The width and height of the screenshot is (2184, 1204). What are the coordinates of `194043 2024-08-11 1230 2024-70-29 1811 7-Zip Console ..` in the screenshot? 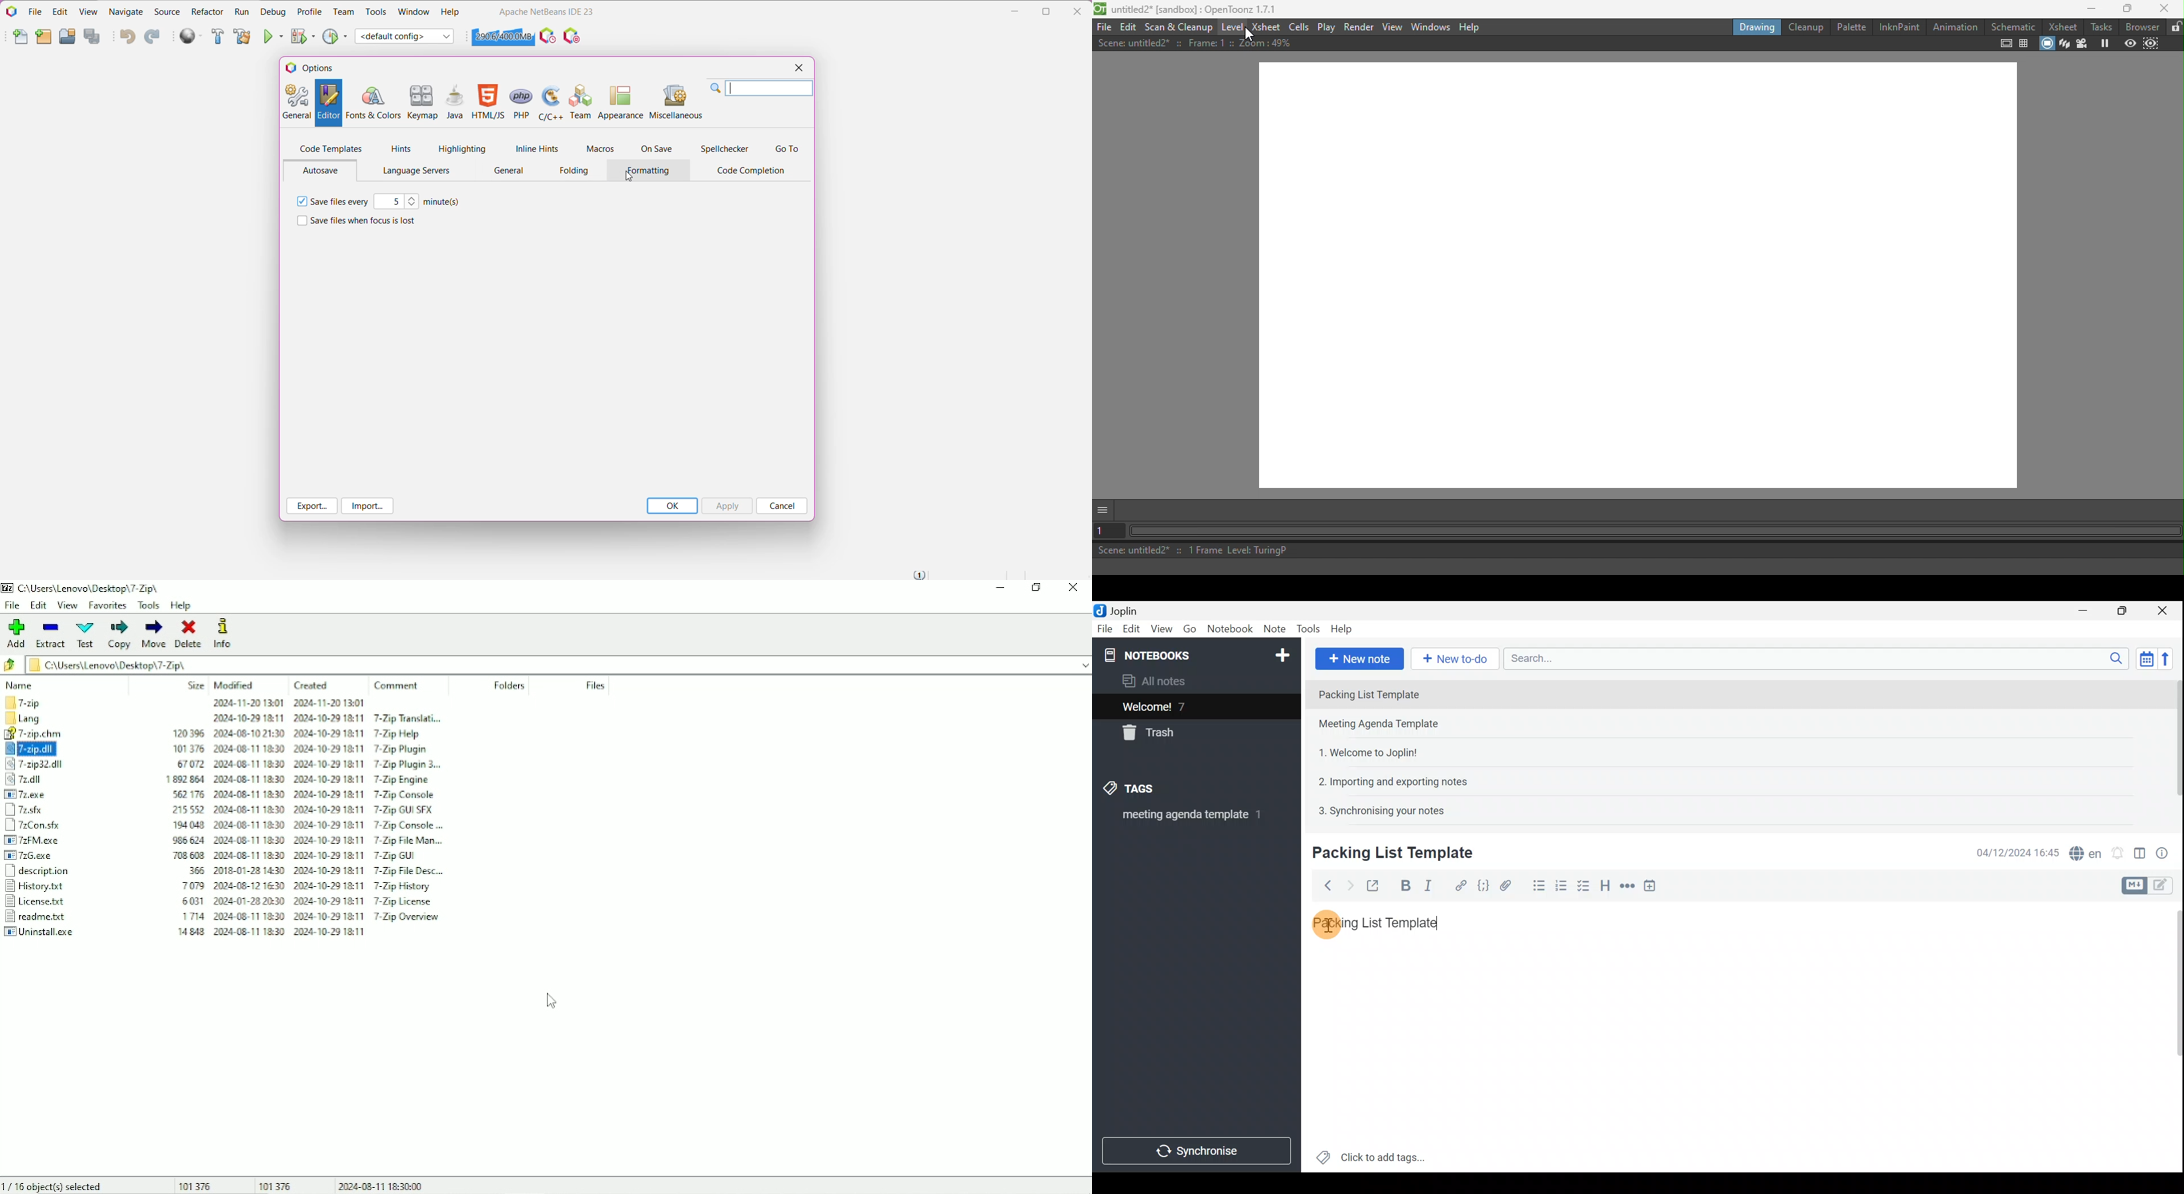 It's located at (308, 827).